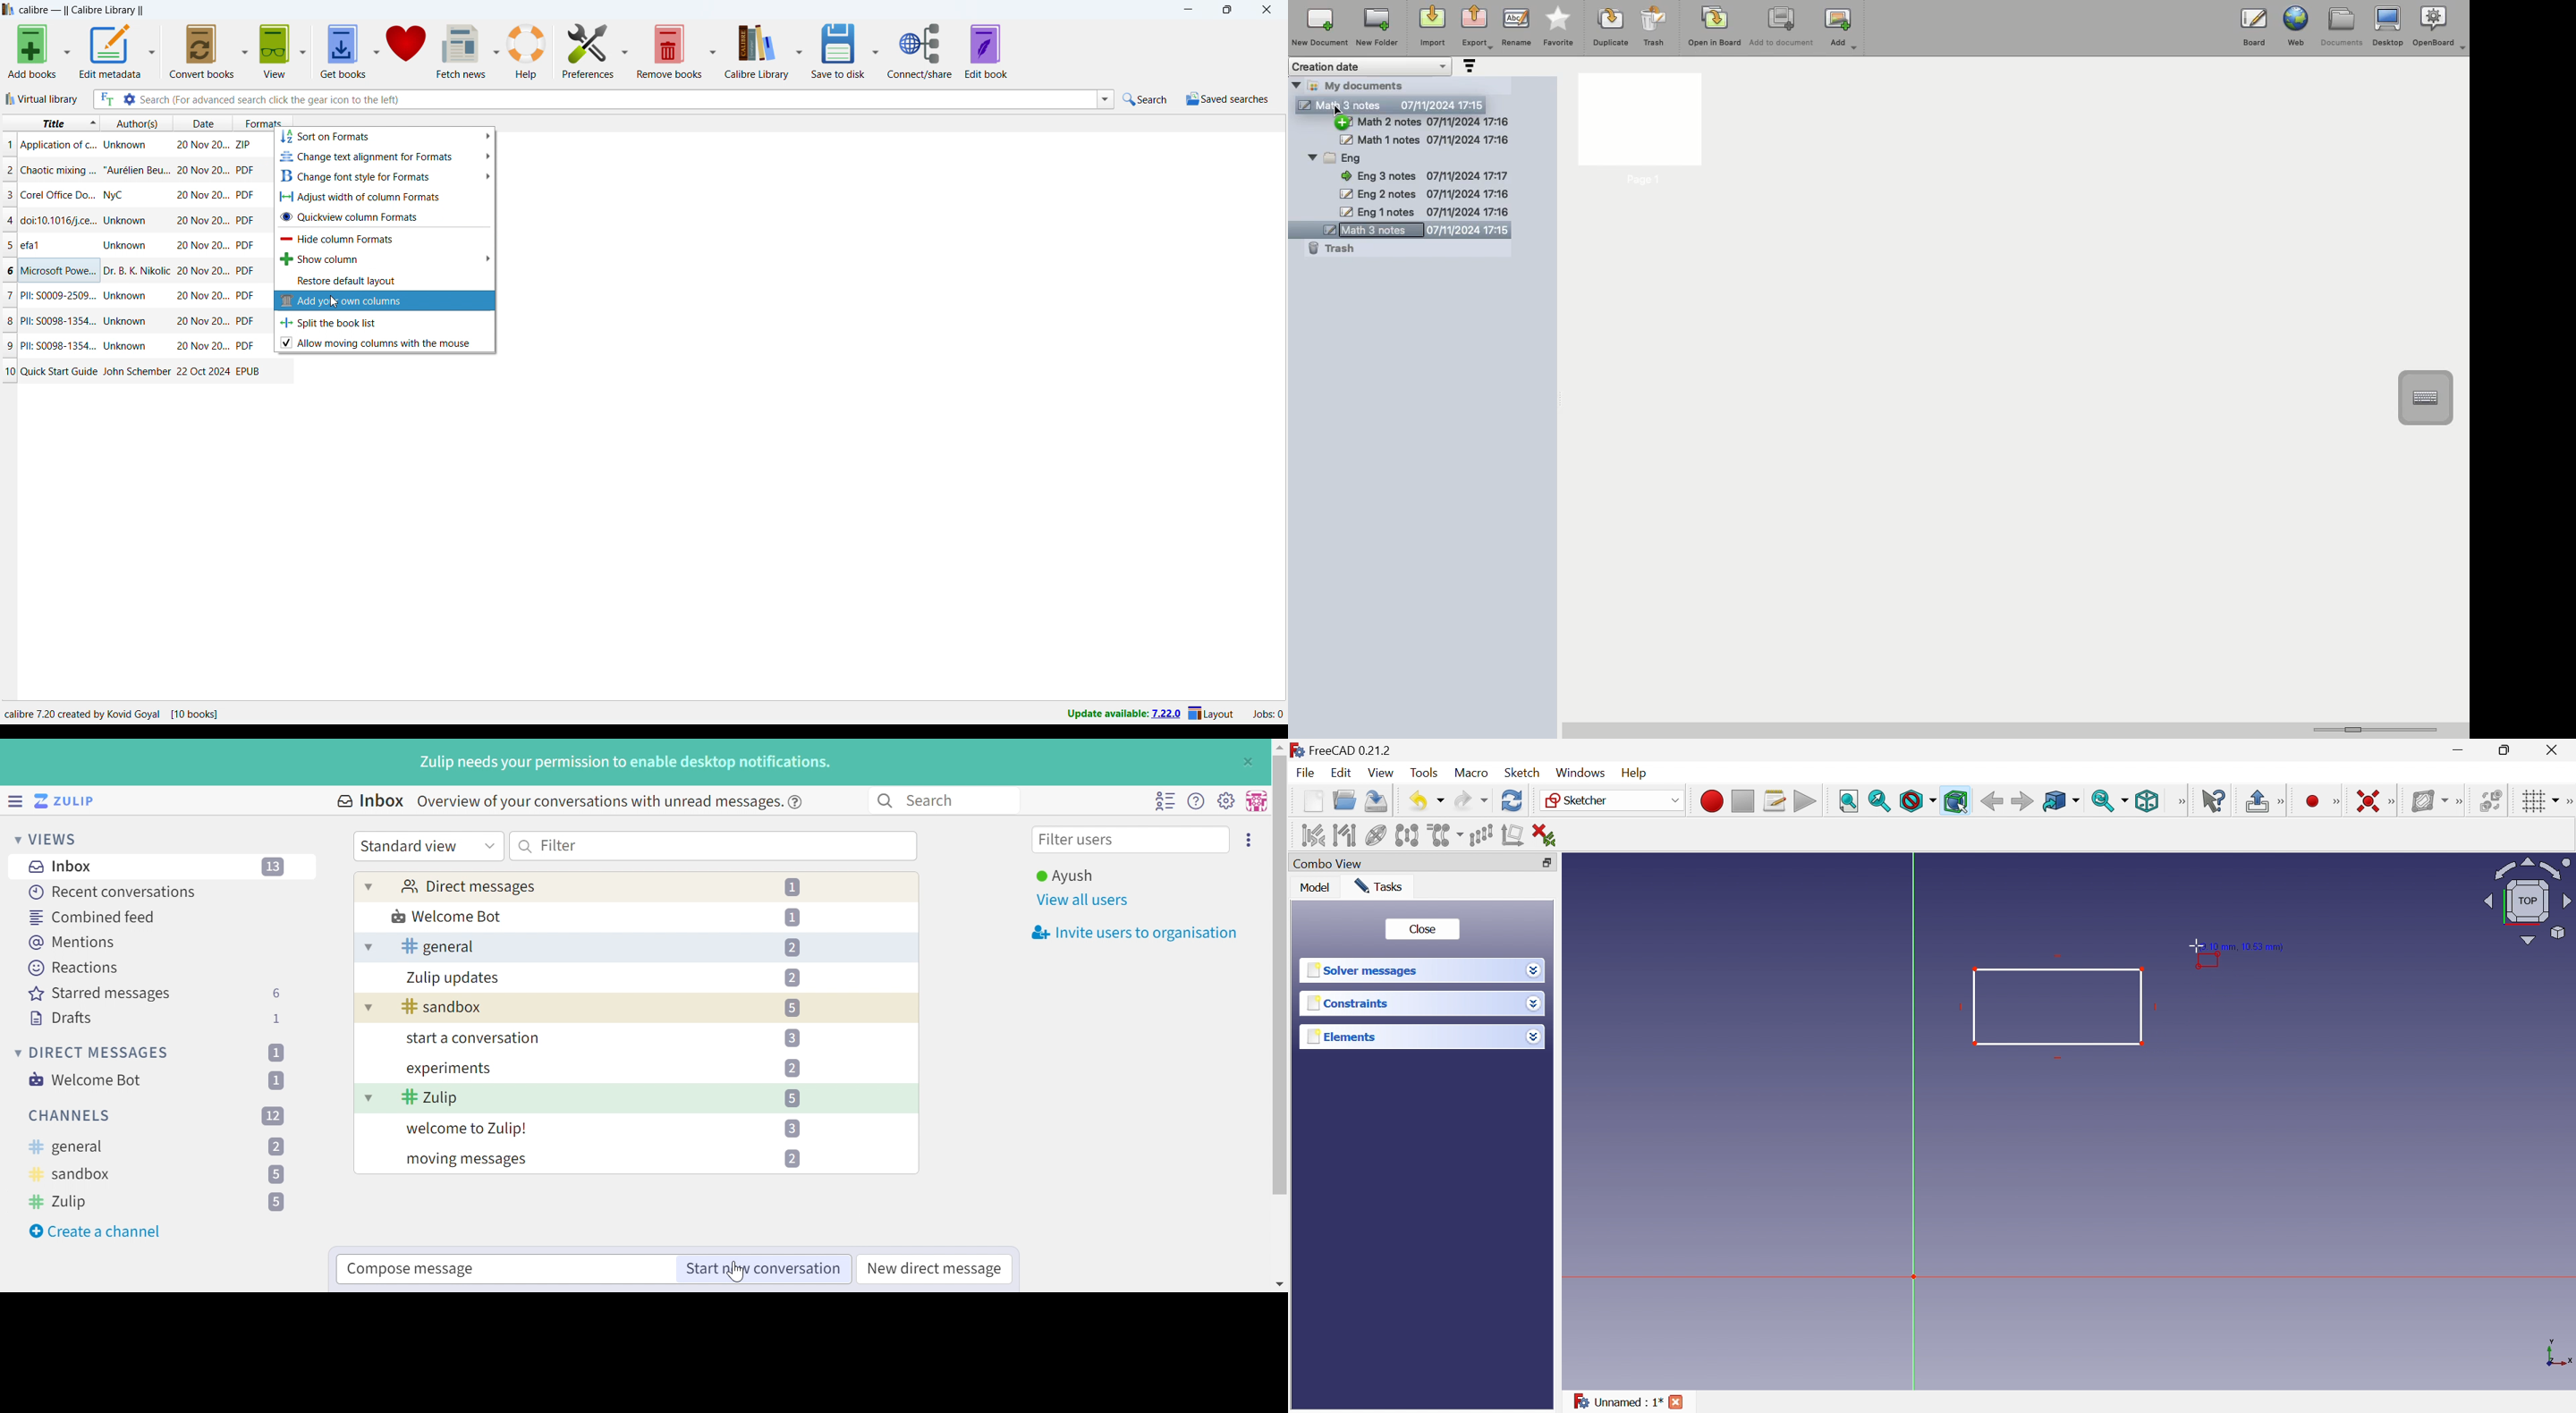 The image size is (2576, 1428). I want to click on preferences options, so click(625, 52).